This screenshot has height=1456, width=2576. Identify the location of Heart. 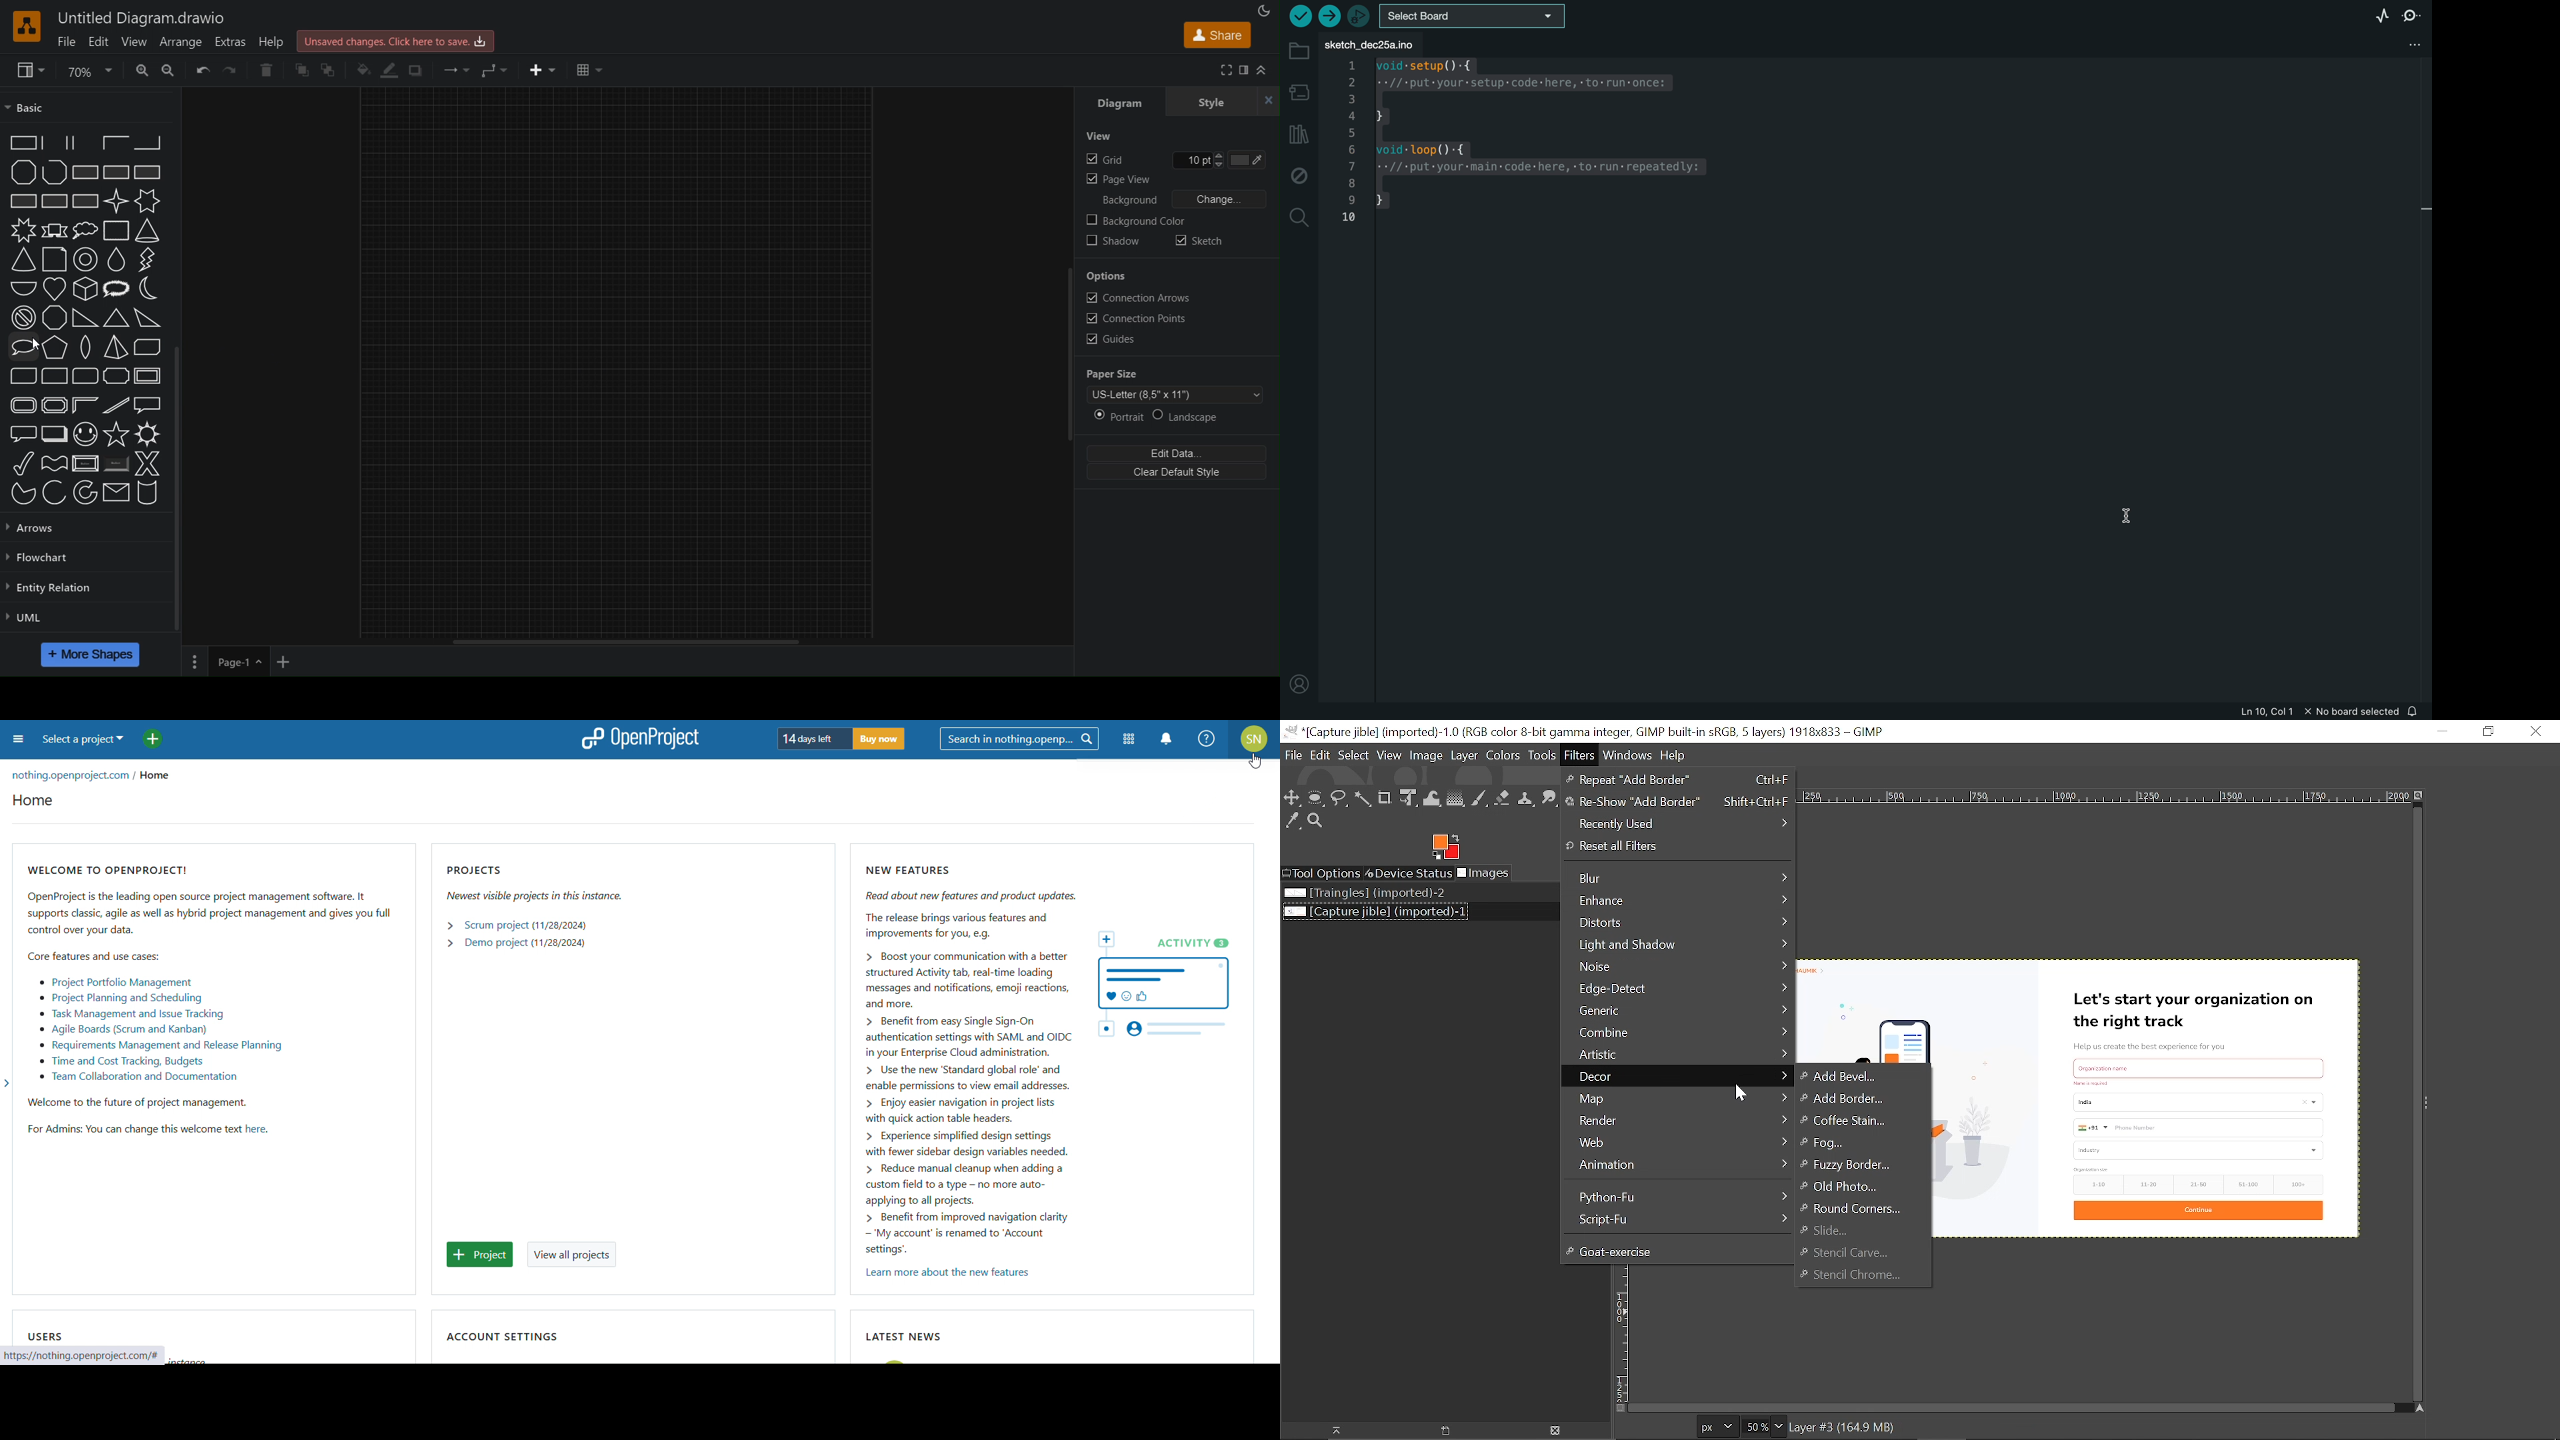
(55, 288).